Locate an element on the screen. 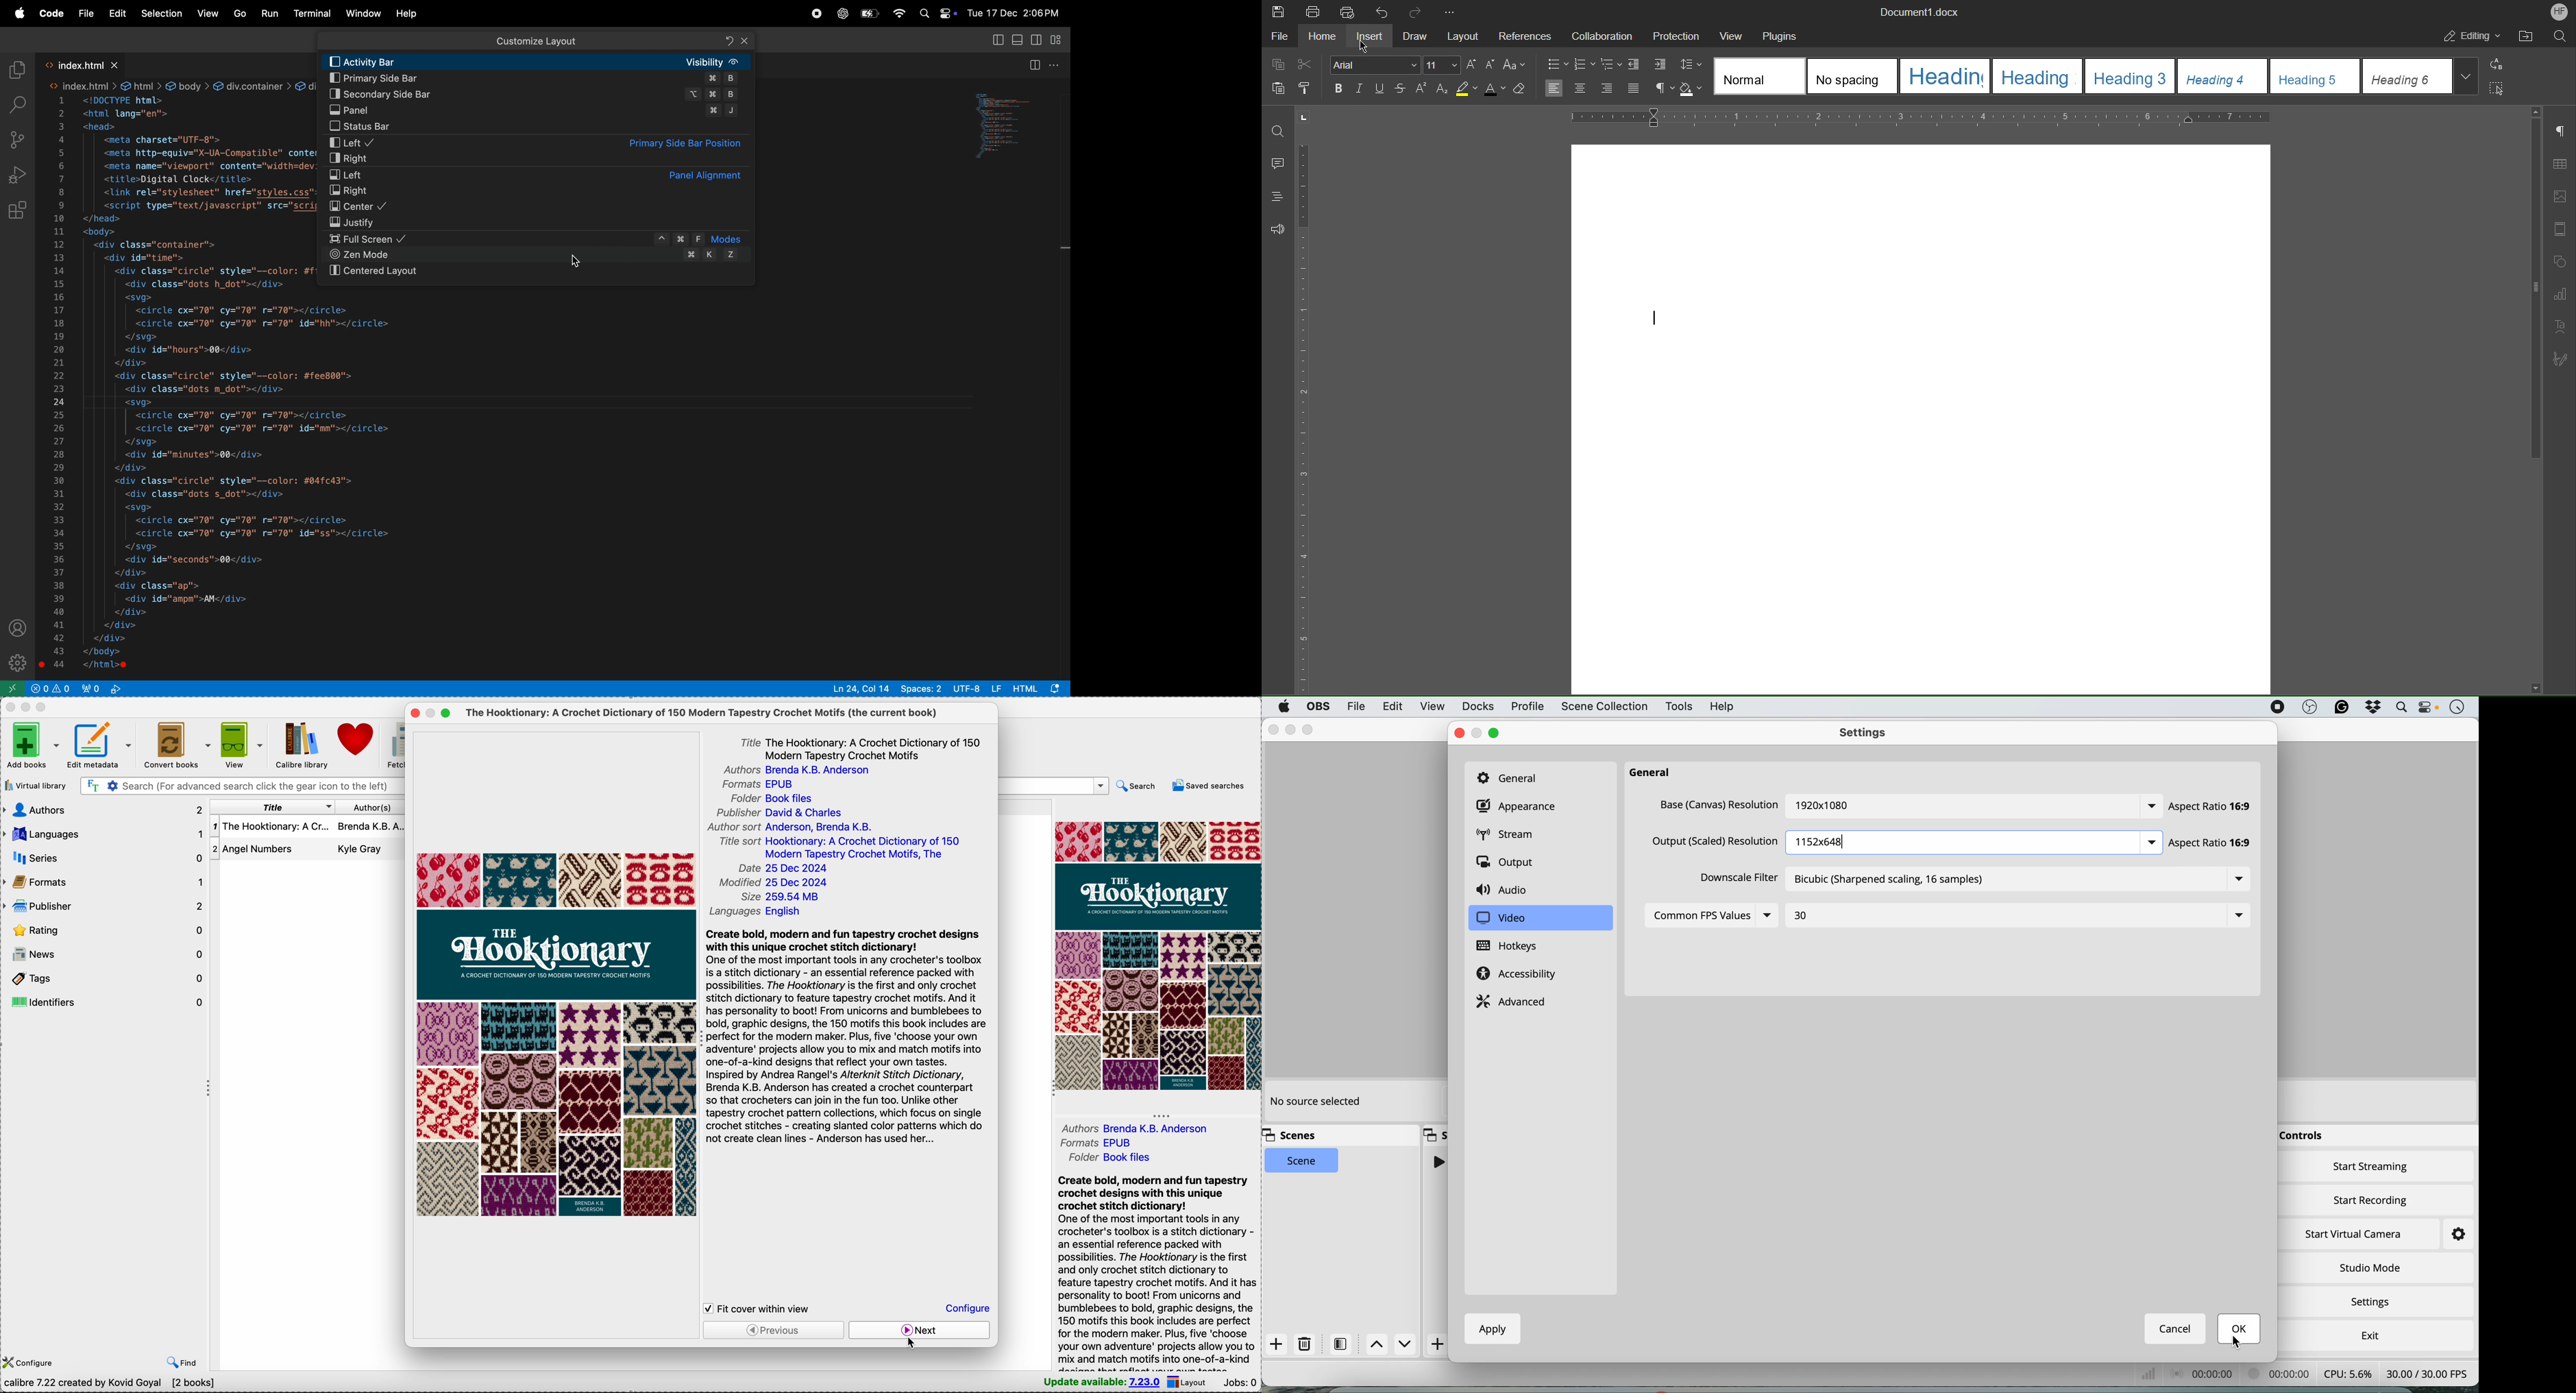 The height and width of the screenshot is (1400, 2576). maximise is located at coordinates (1310, 729).